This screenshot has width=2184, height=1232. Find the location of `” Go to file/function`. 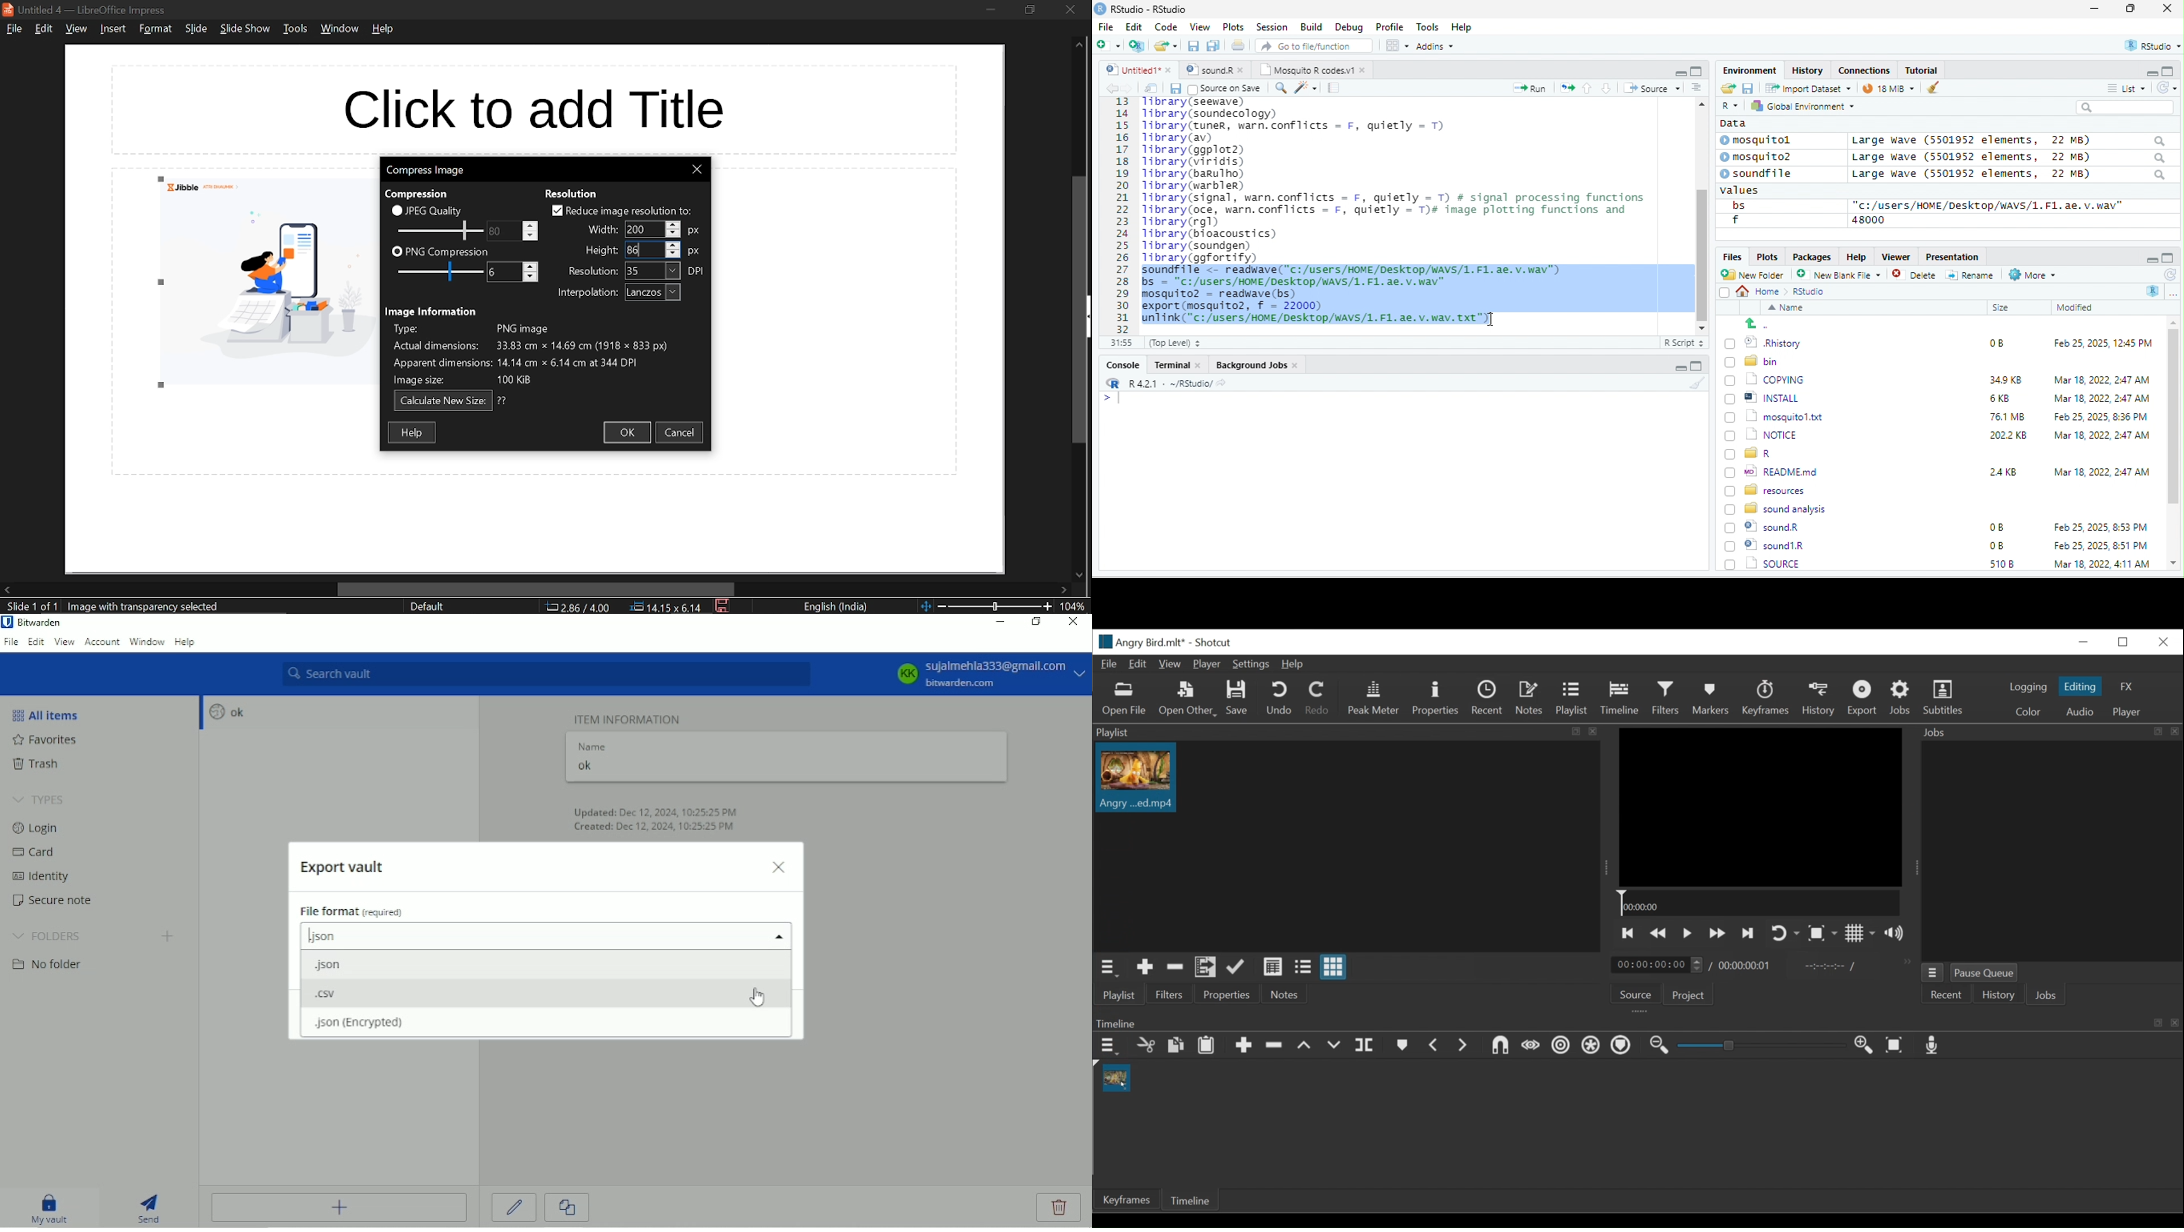

” Go to file/function is located at coordinates (1315, 47).